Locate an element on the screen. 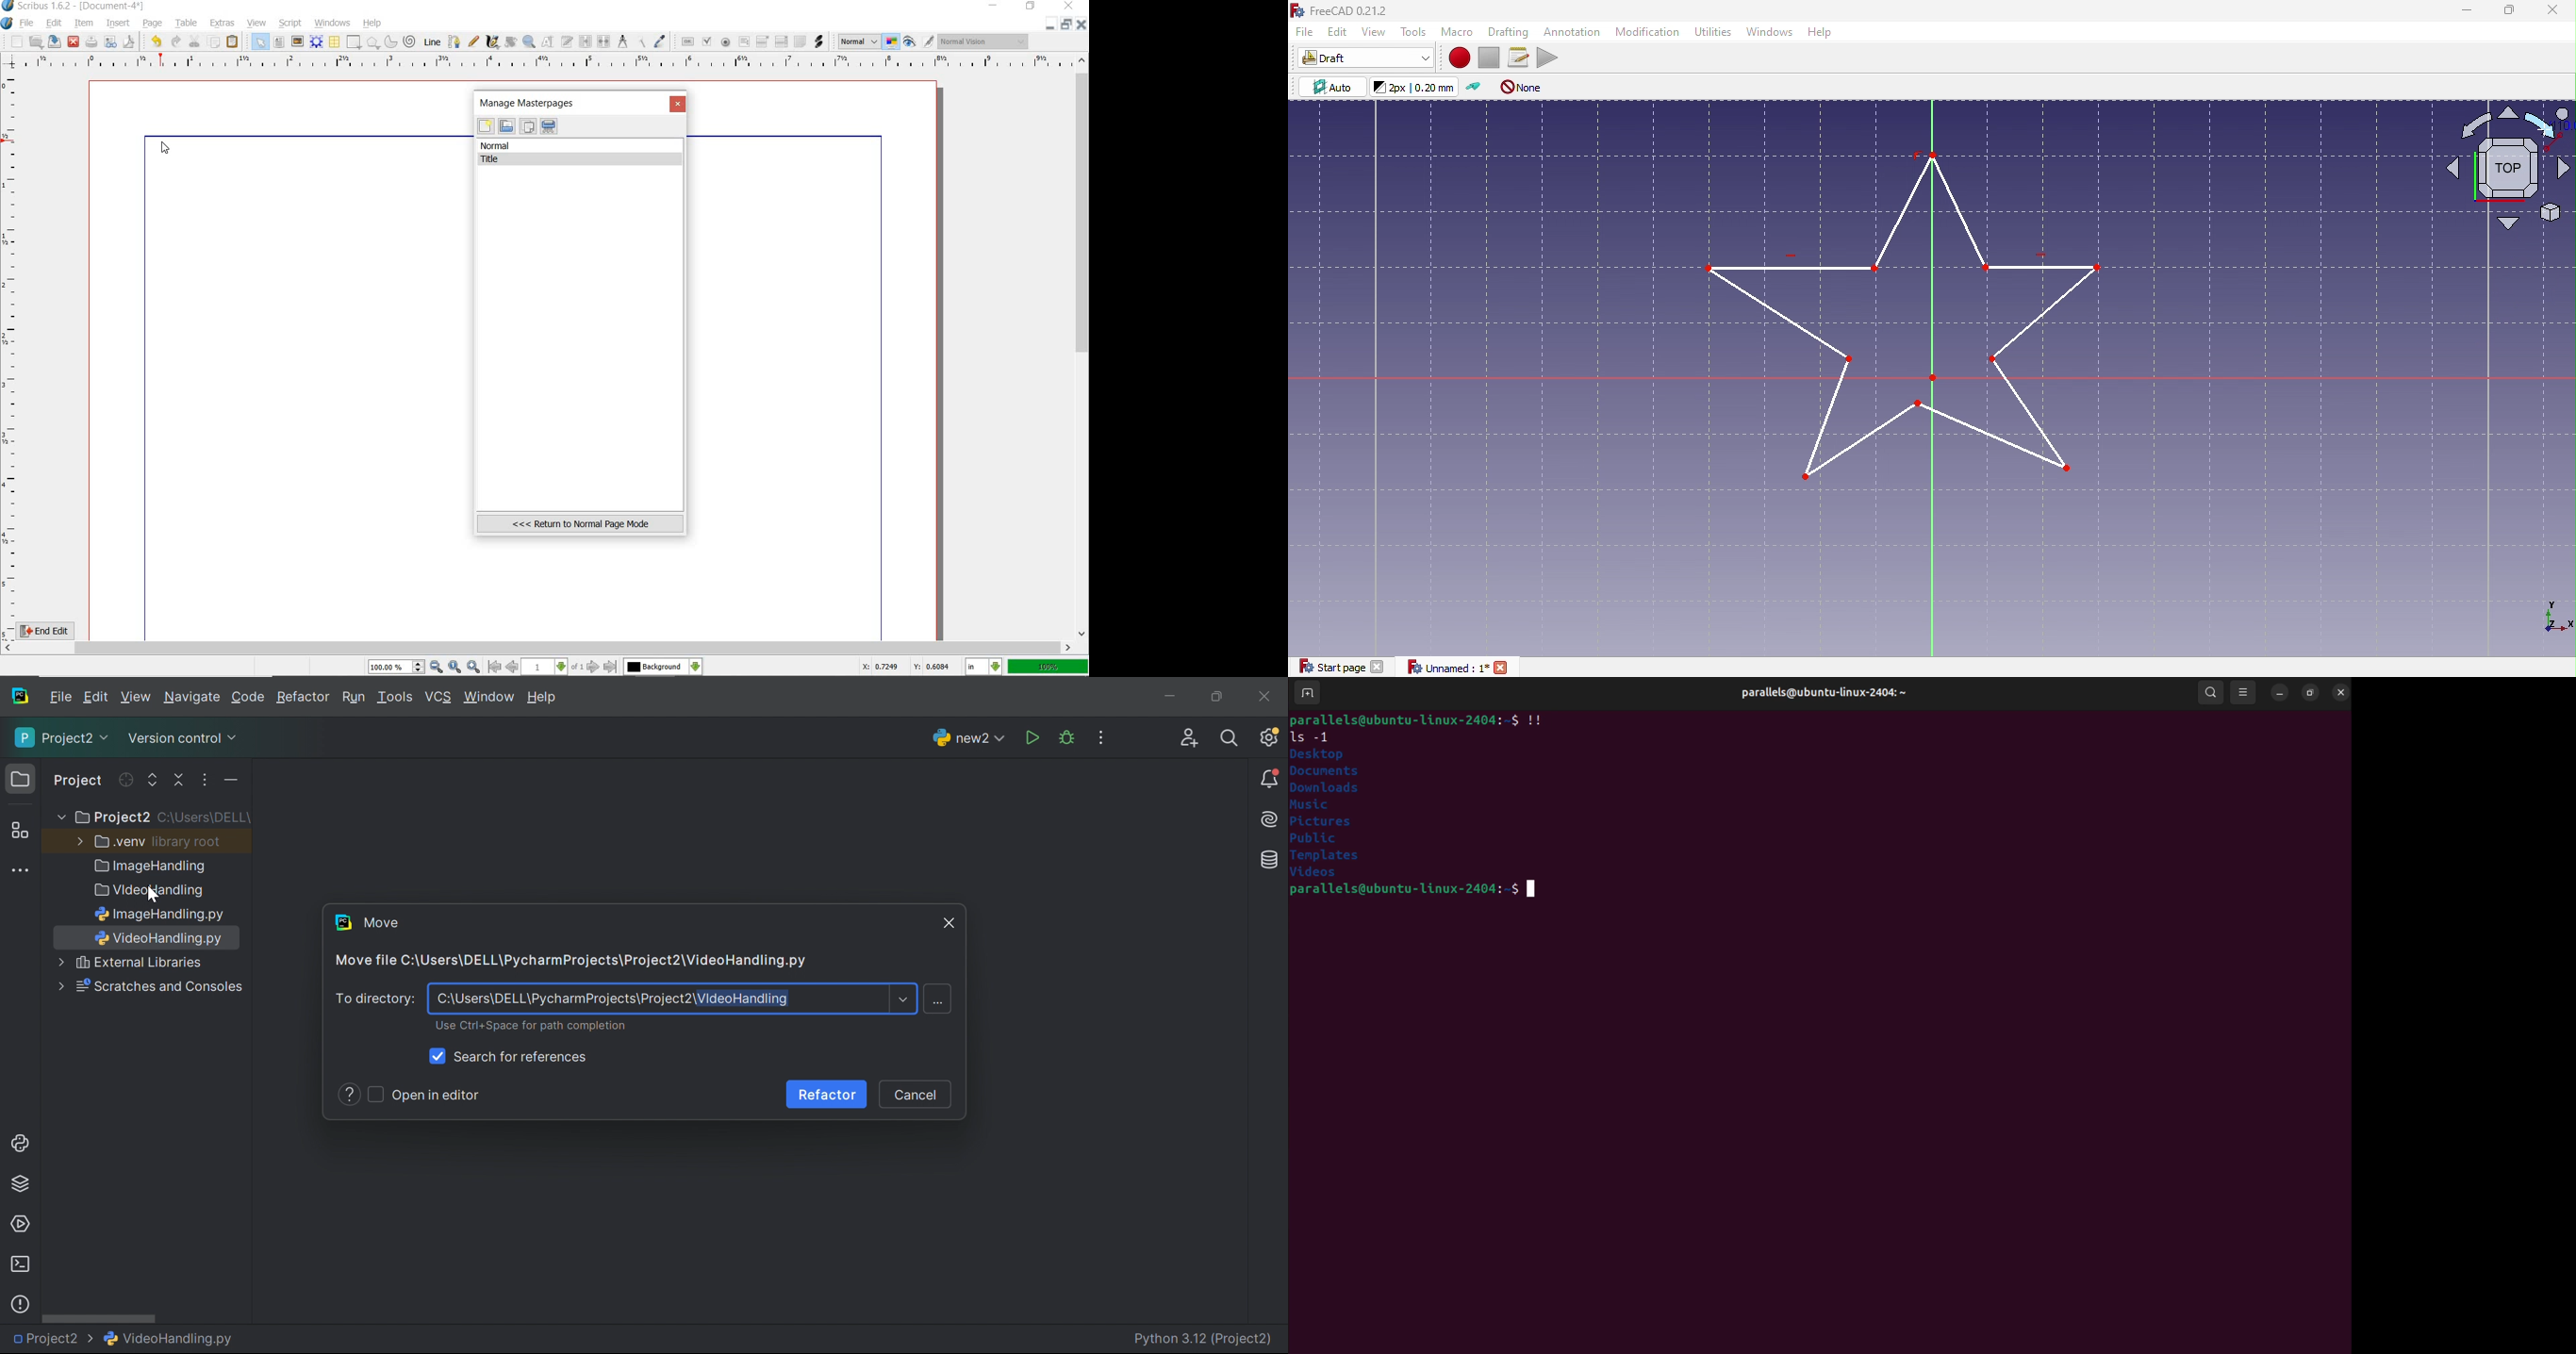 The width and height of the screenshot is (2576, 1372). undo is located at coordinates (154, 40).